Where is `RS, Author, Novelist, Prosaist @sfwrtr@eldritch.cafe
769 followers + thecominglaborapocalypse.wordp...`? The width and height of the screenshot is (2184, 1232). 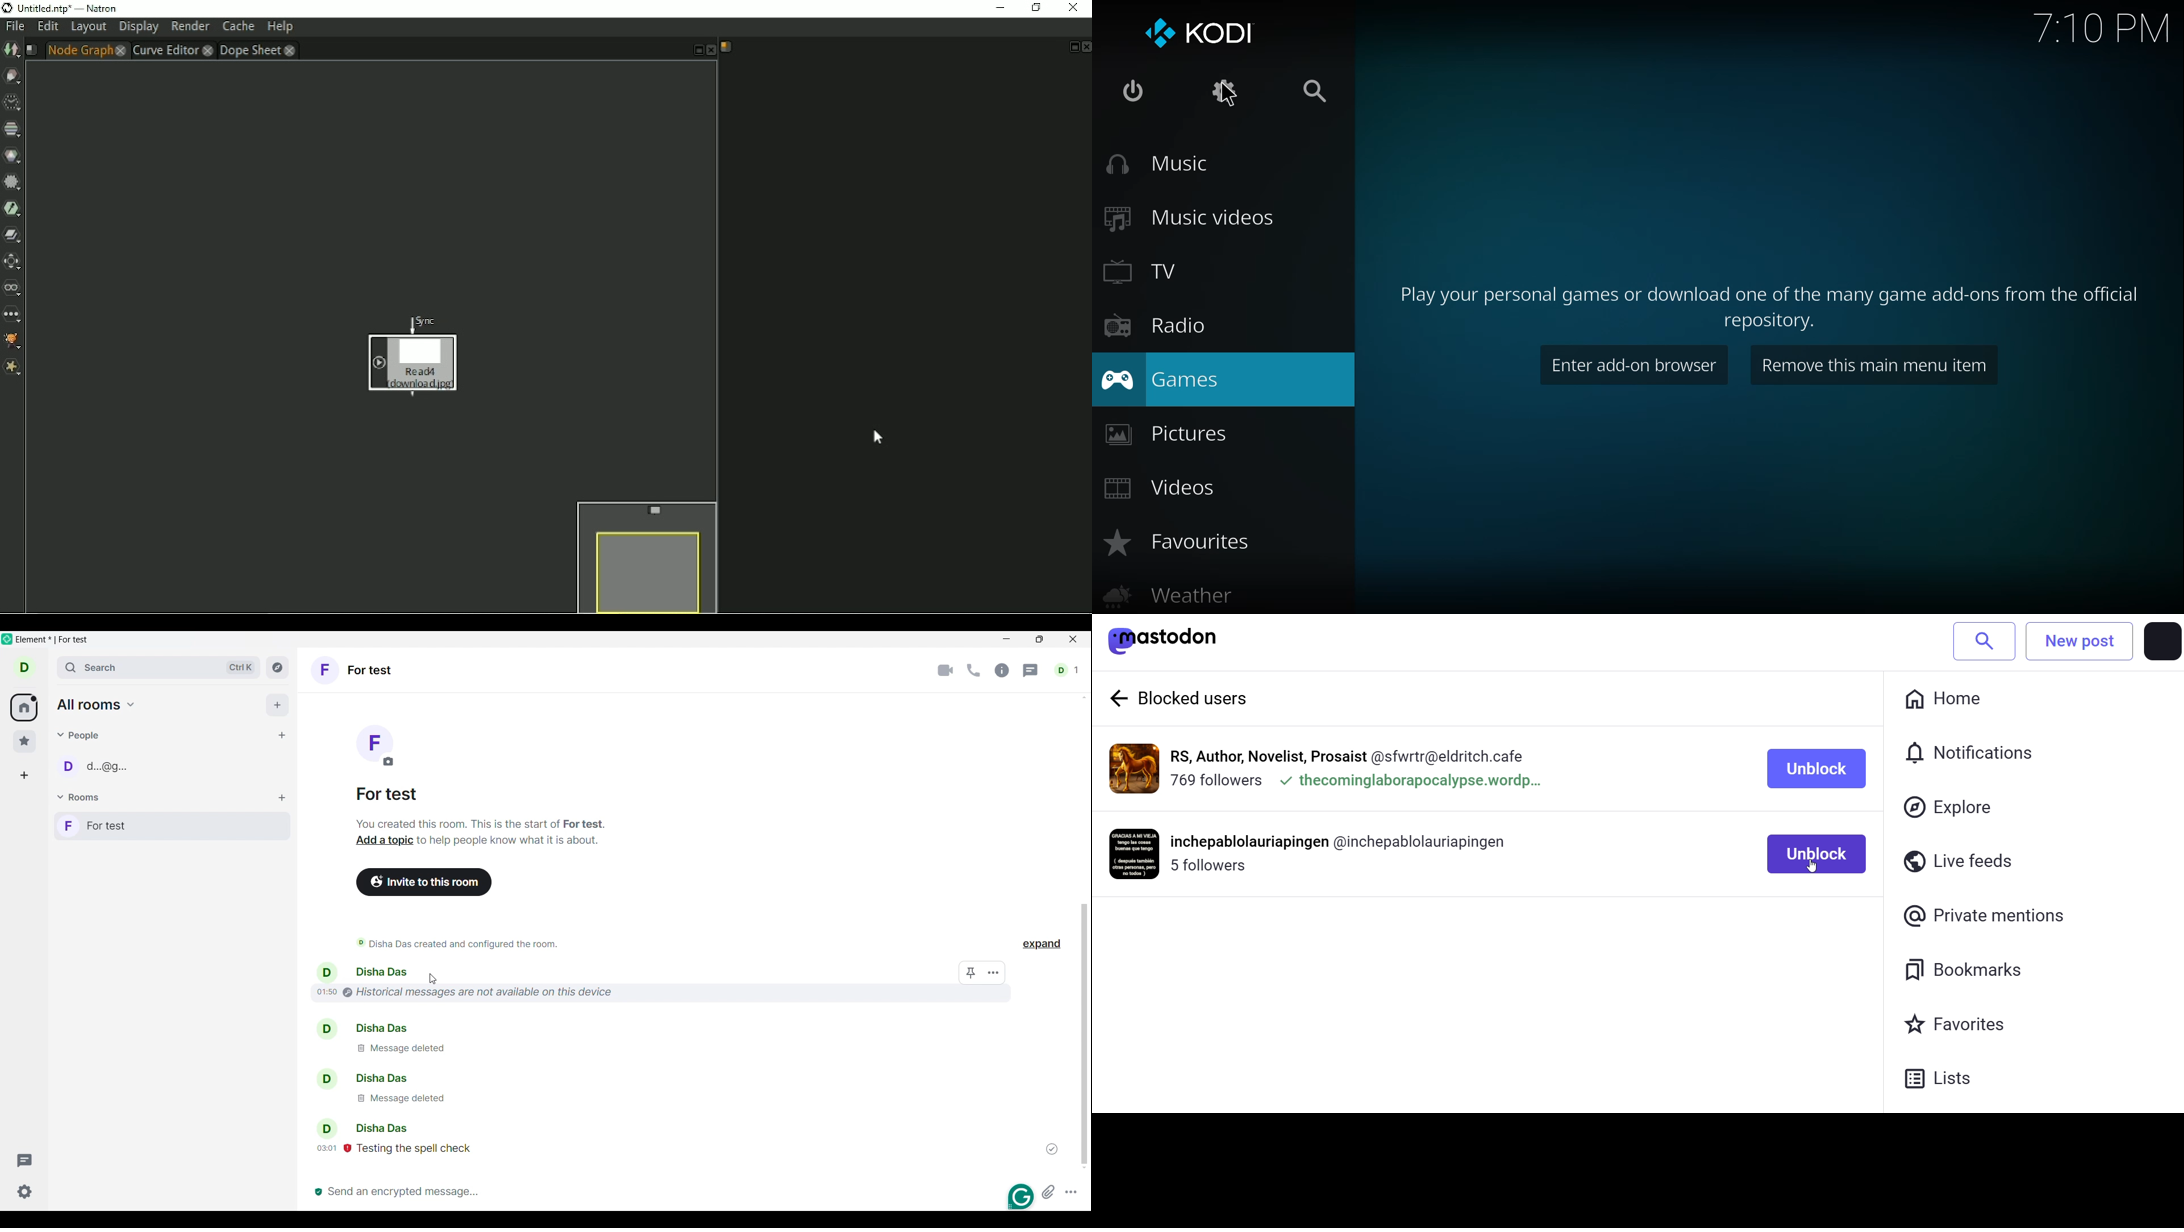 RS, Author, Novelist, Prosaist @sfwrtr@eldritch.cafe
769 followers + thecominglaborapocalypse.wordp... is located at coordinates (1362, 768).